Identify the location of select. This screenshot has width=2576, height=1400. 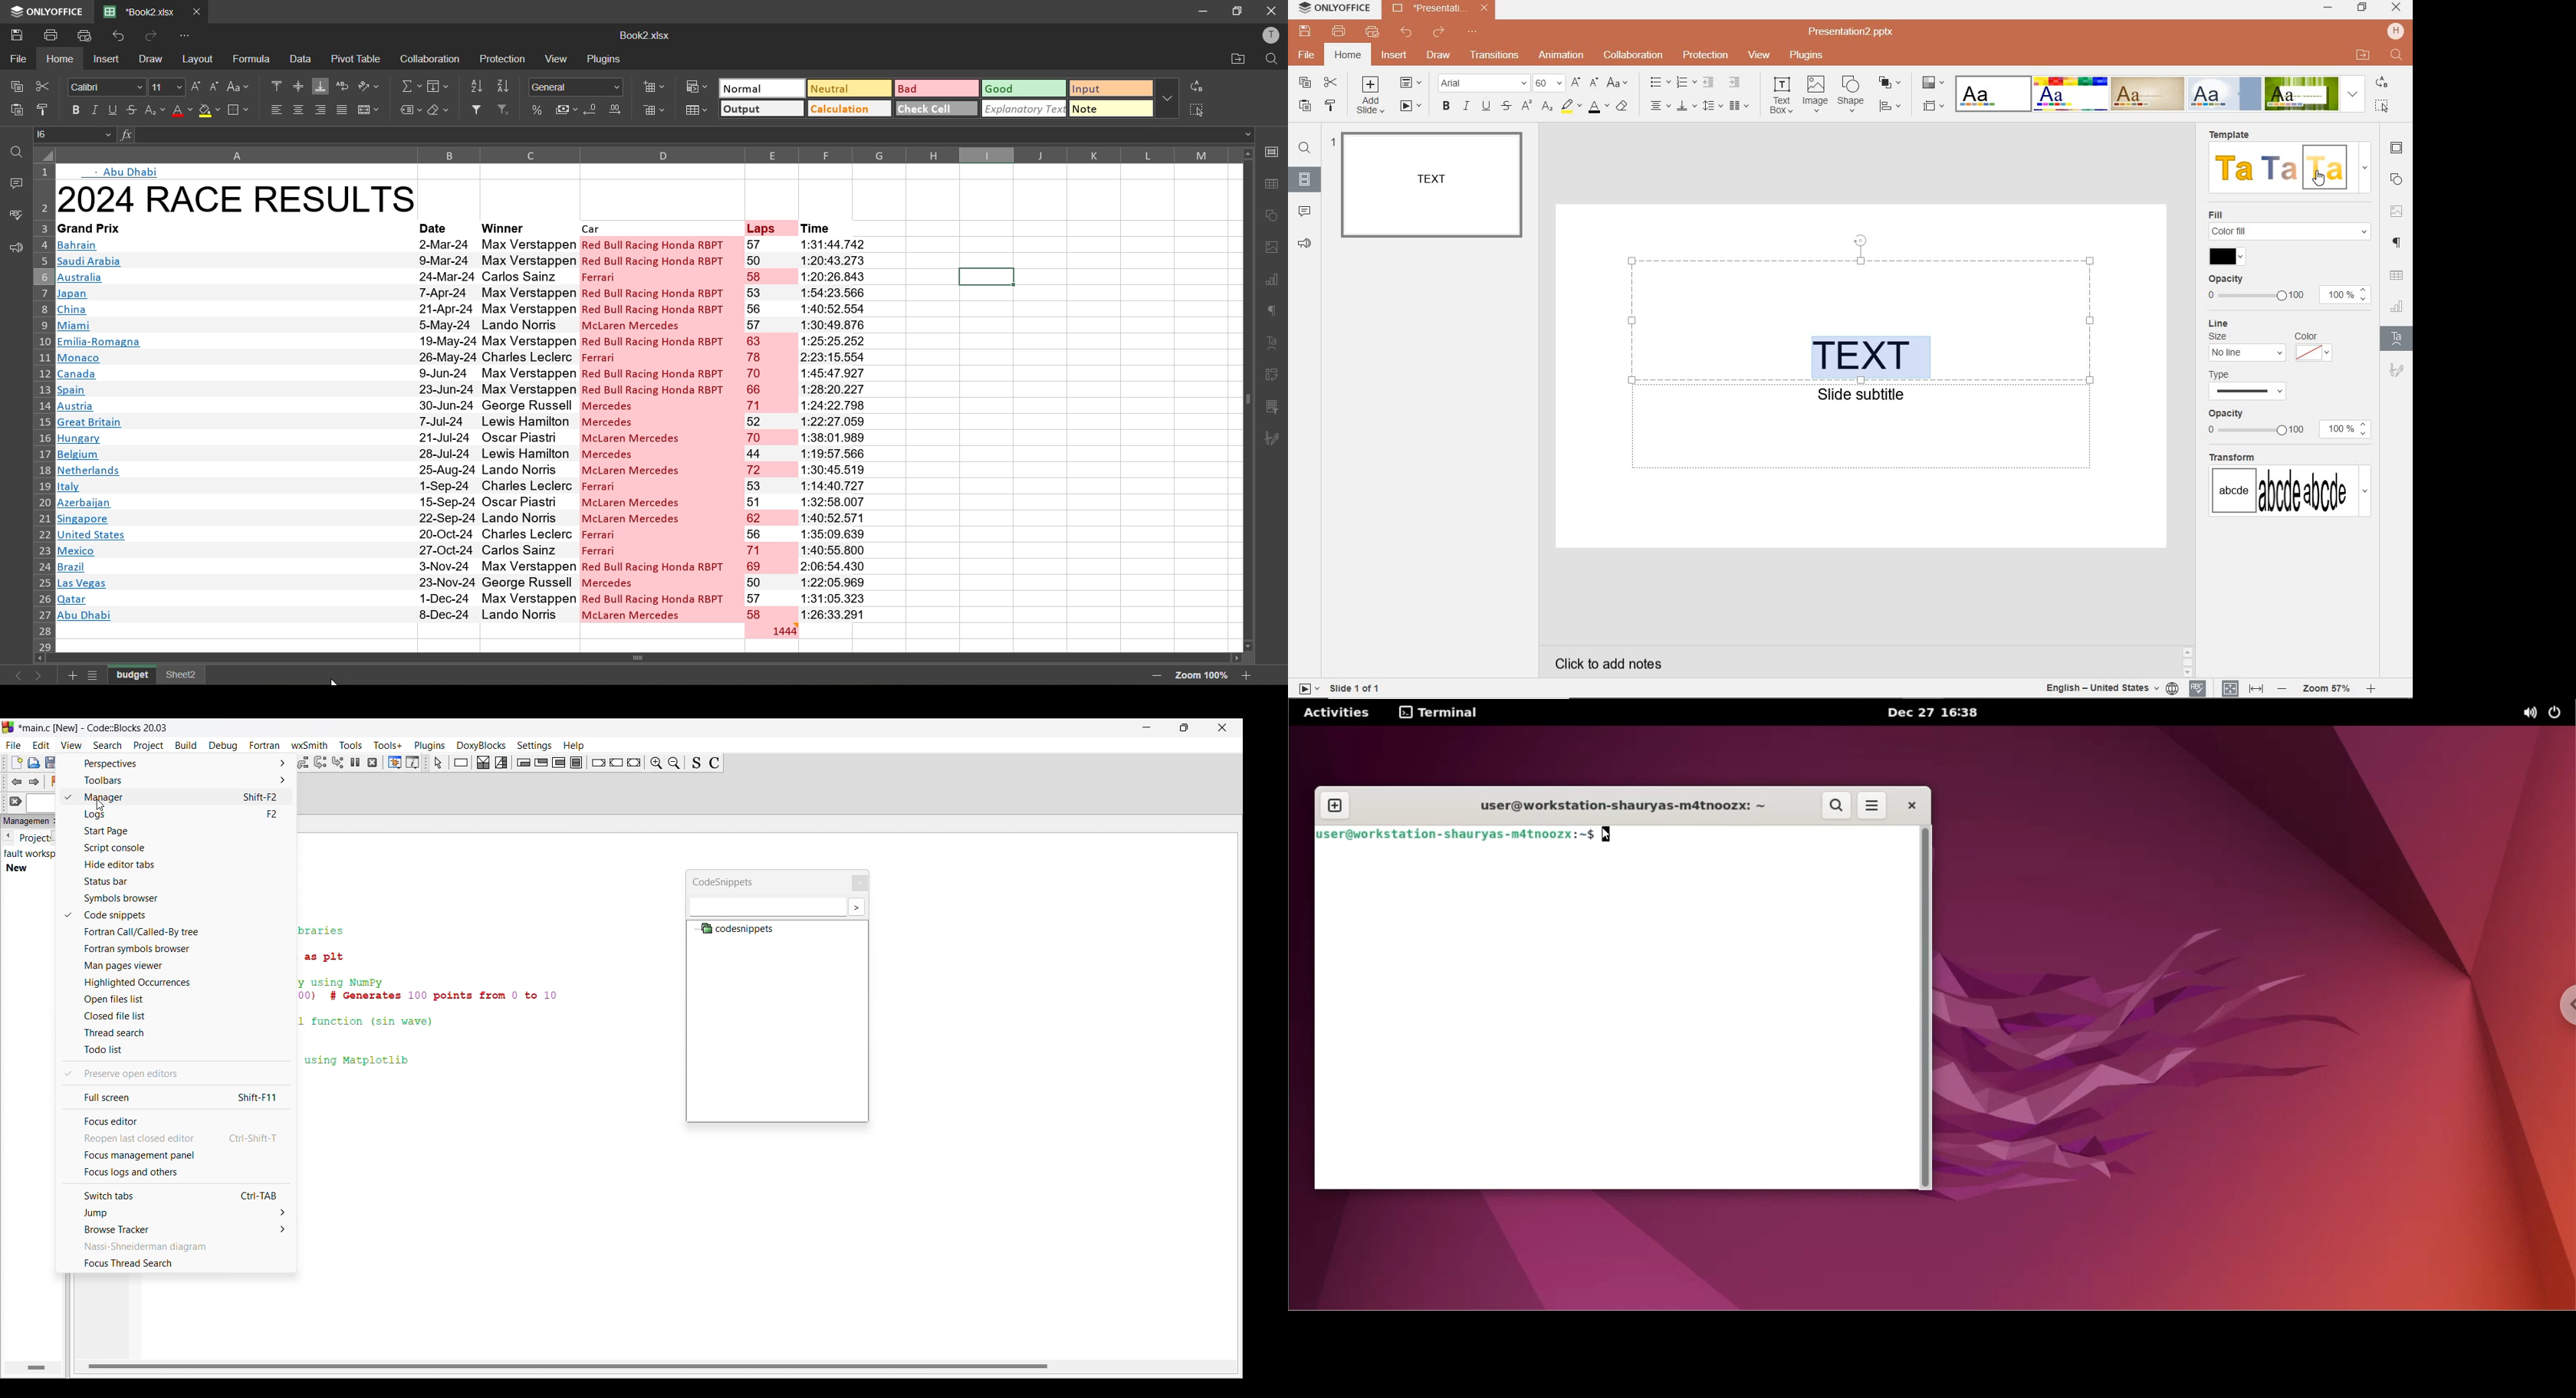
(2383, 104).